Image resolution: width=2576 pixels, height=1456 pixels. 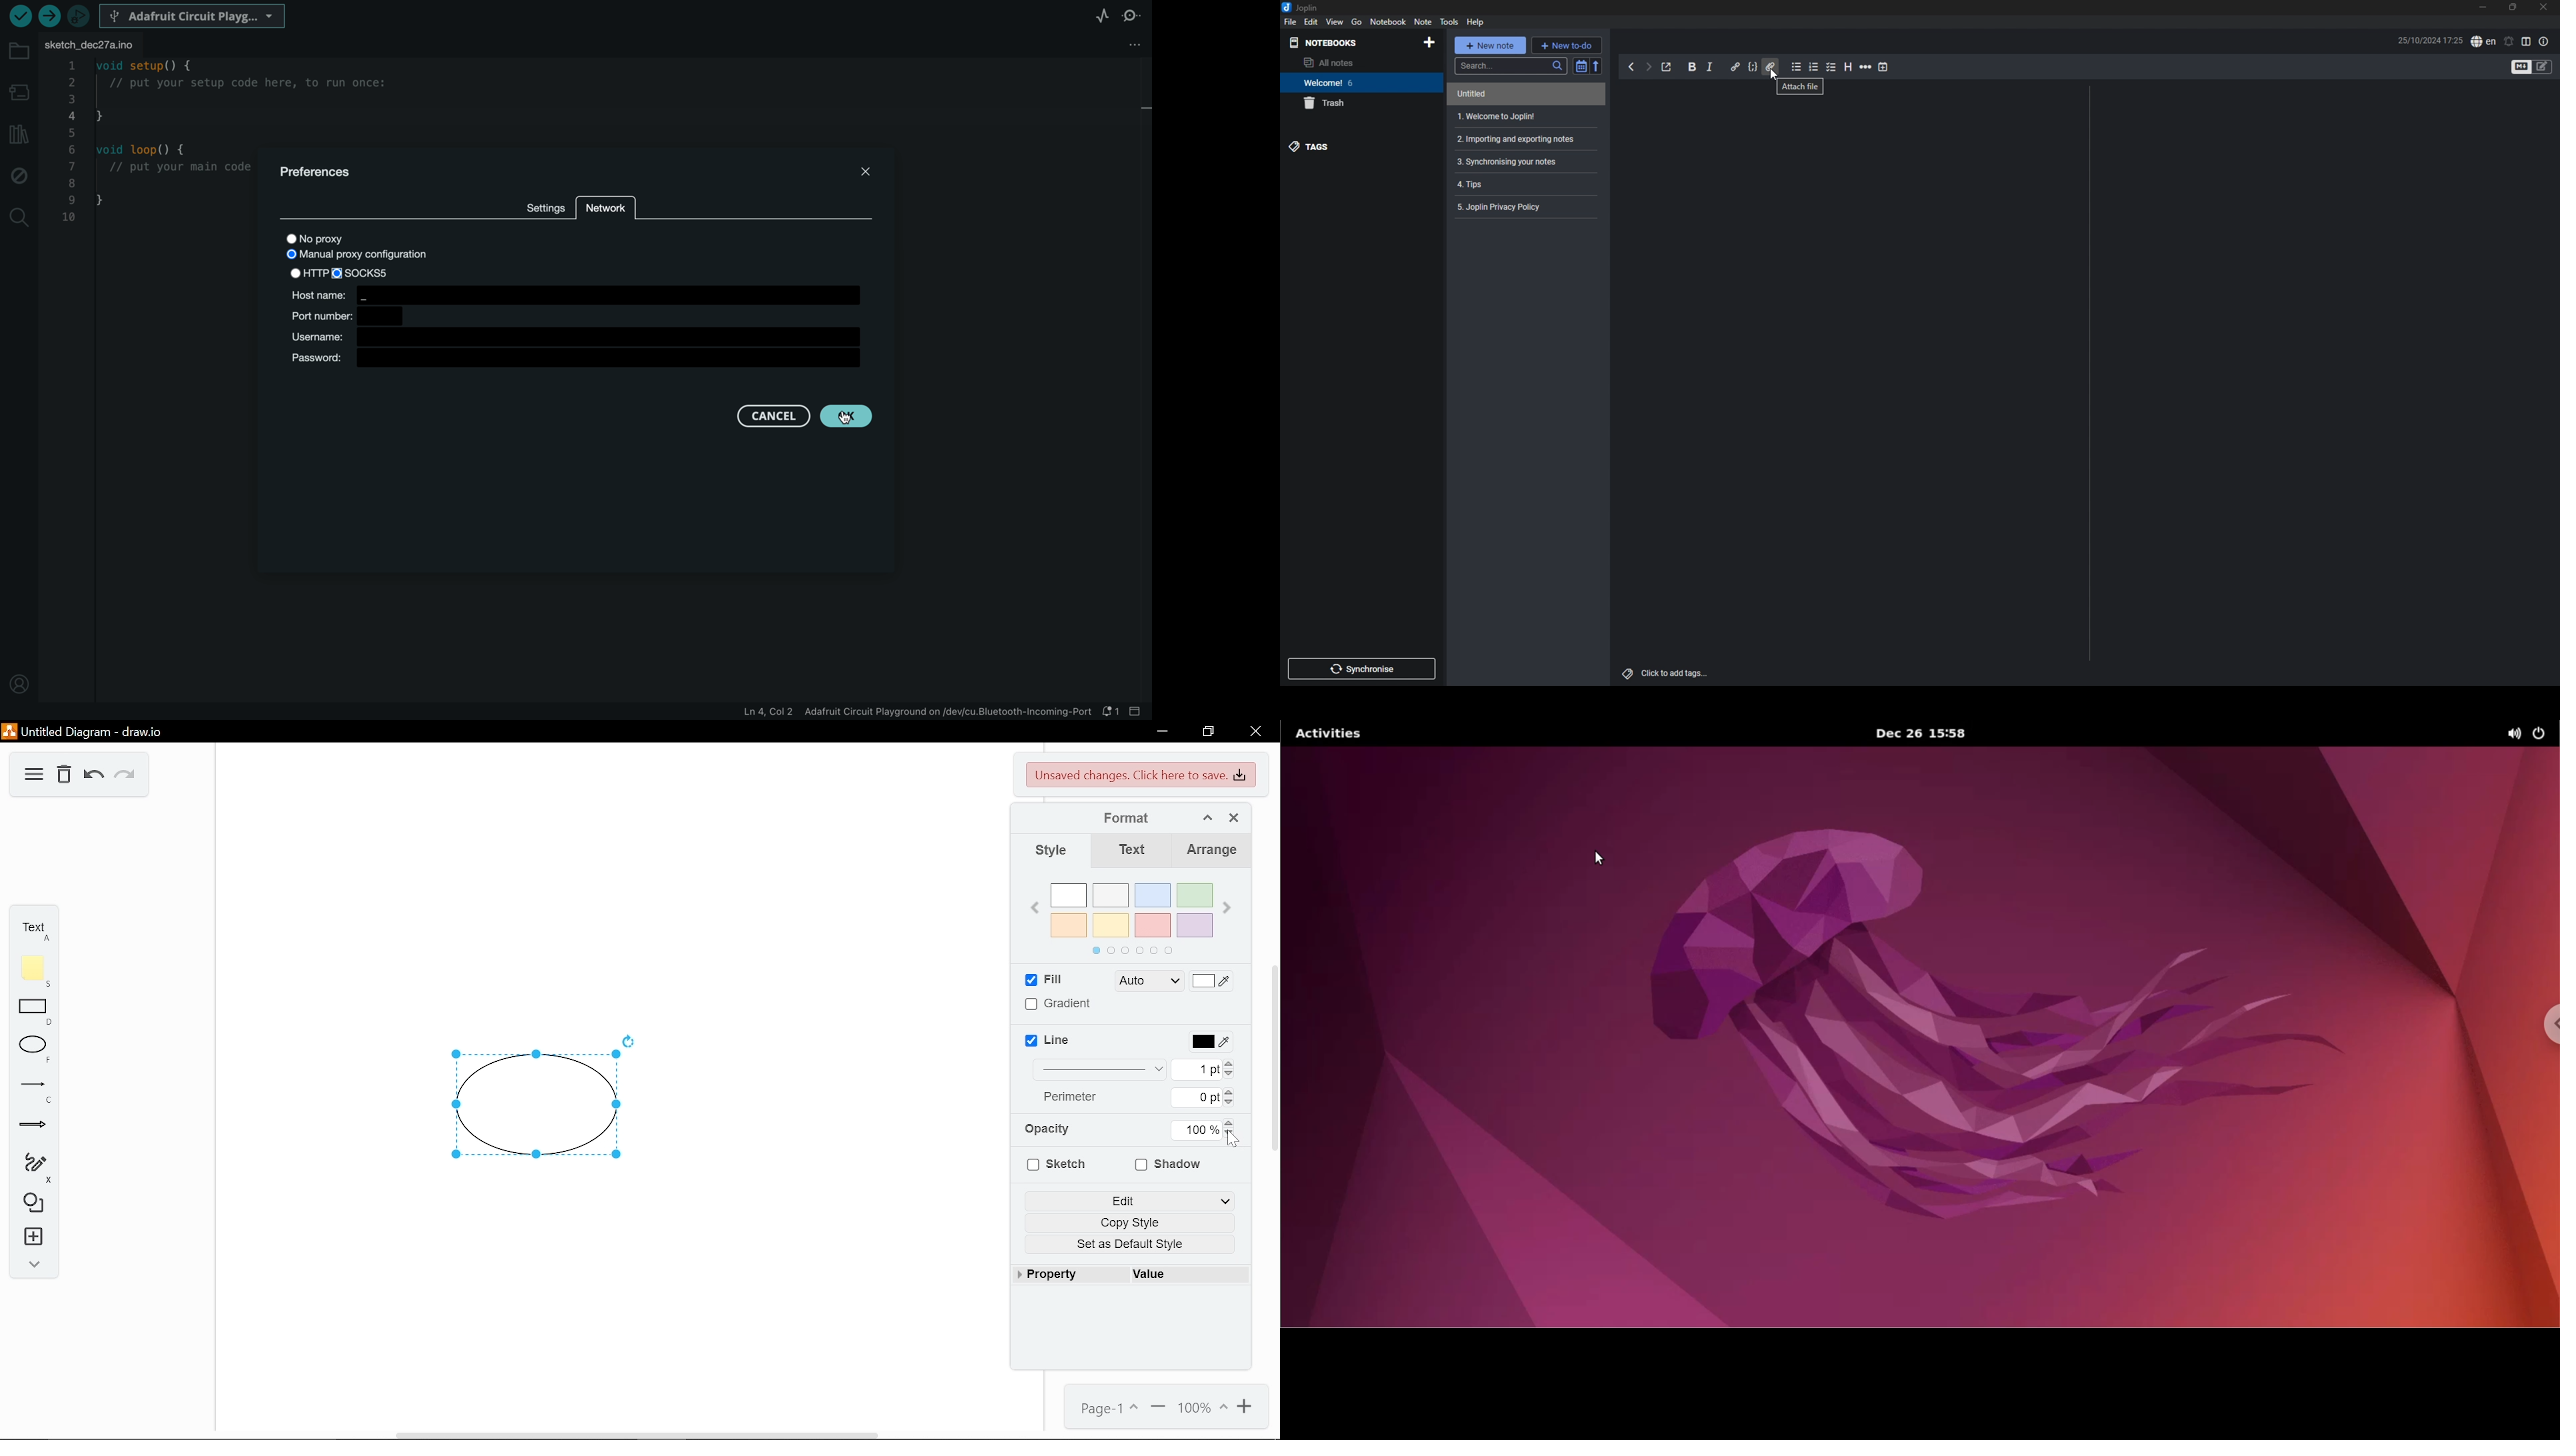 I want to click on Current opacity, so click(x=1197, y=1129).